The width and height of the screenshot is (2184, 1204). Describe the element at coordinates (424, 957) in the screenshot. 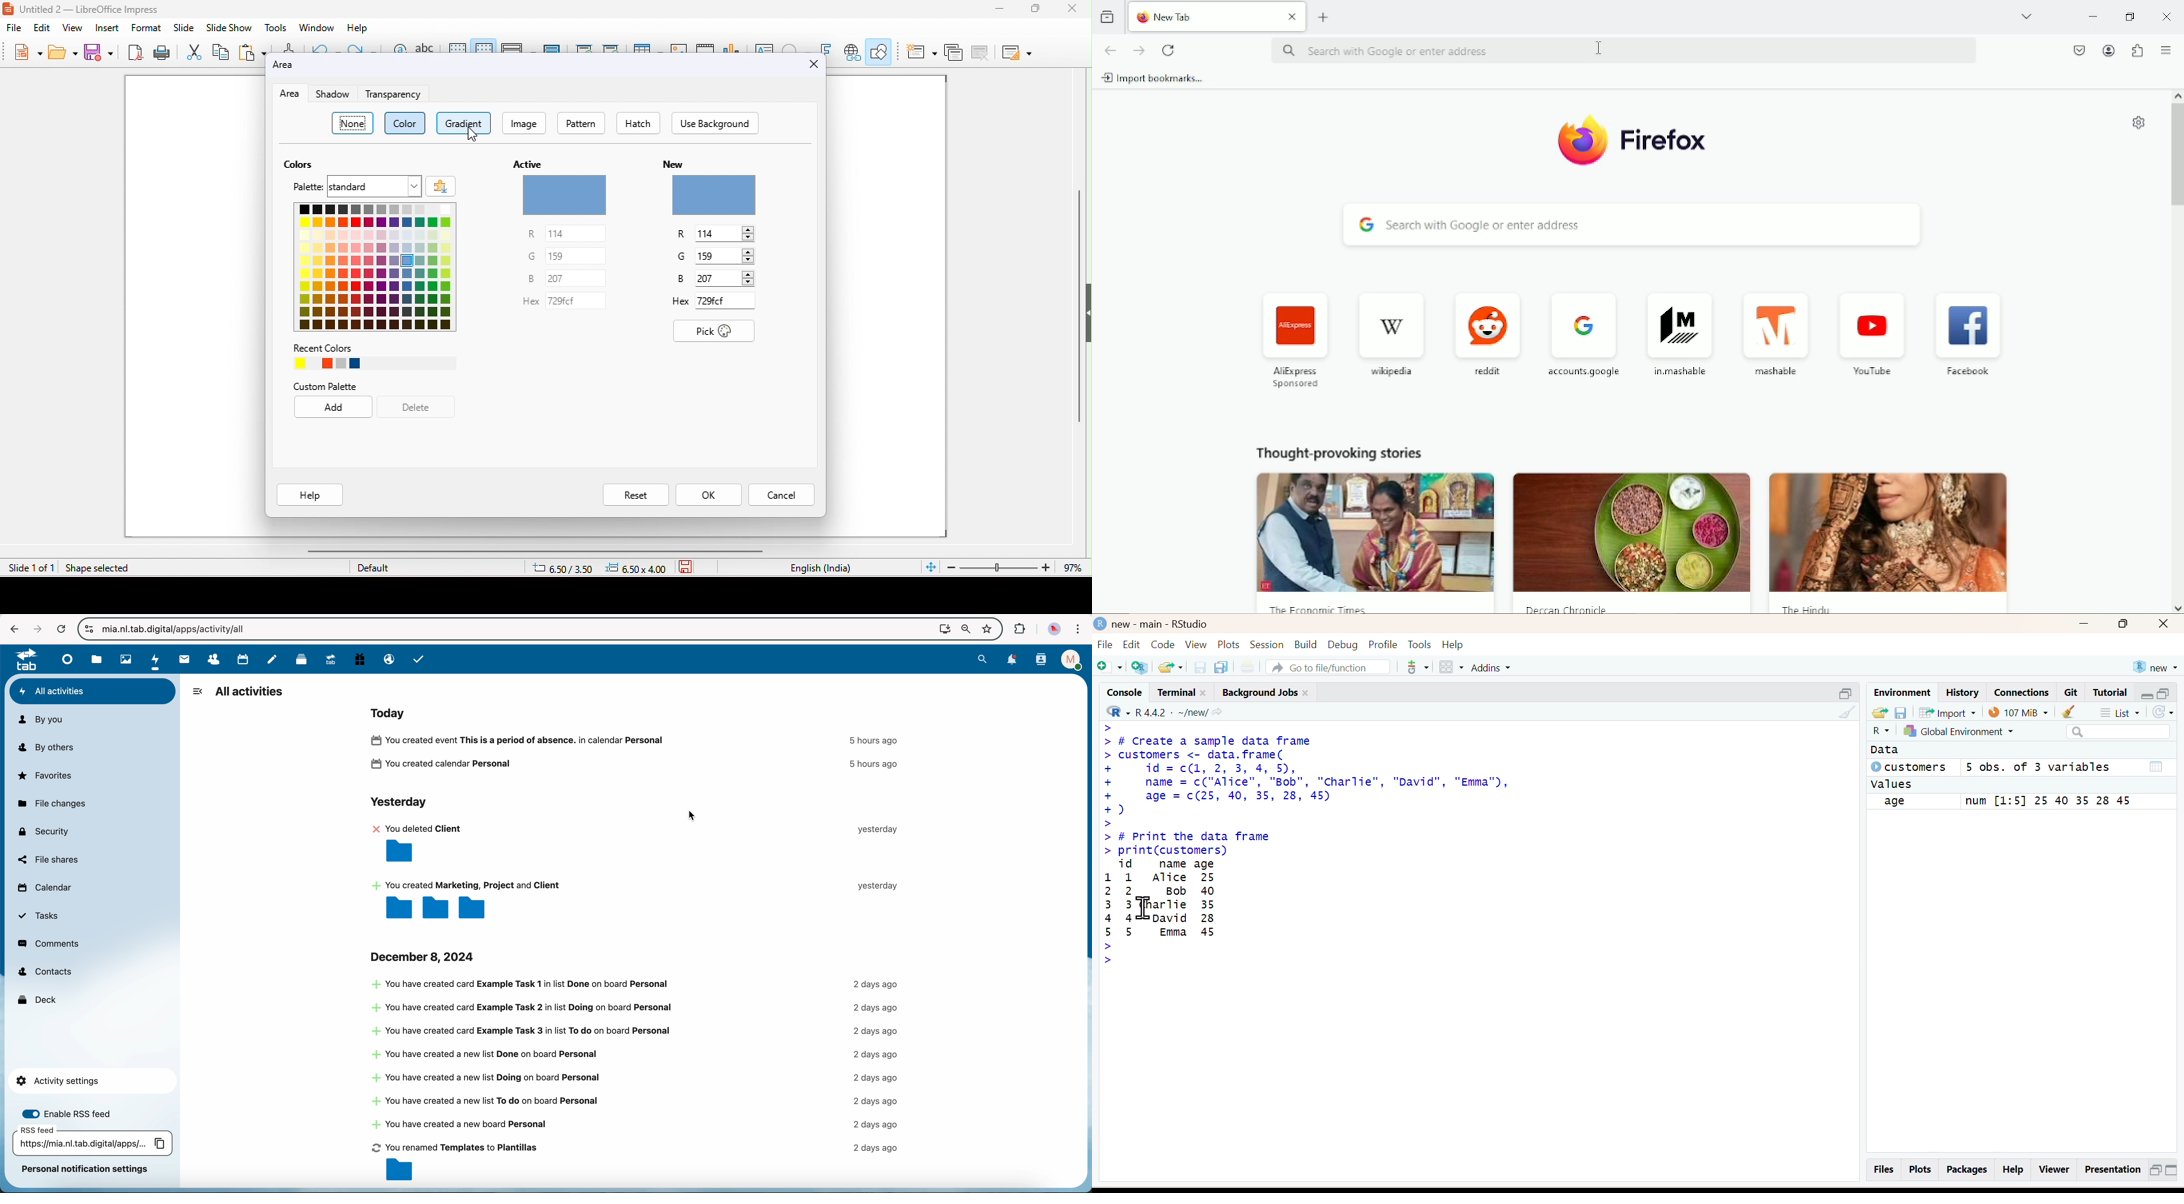

I see `december 8` at that location.